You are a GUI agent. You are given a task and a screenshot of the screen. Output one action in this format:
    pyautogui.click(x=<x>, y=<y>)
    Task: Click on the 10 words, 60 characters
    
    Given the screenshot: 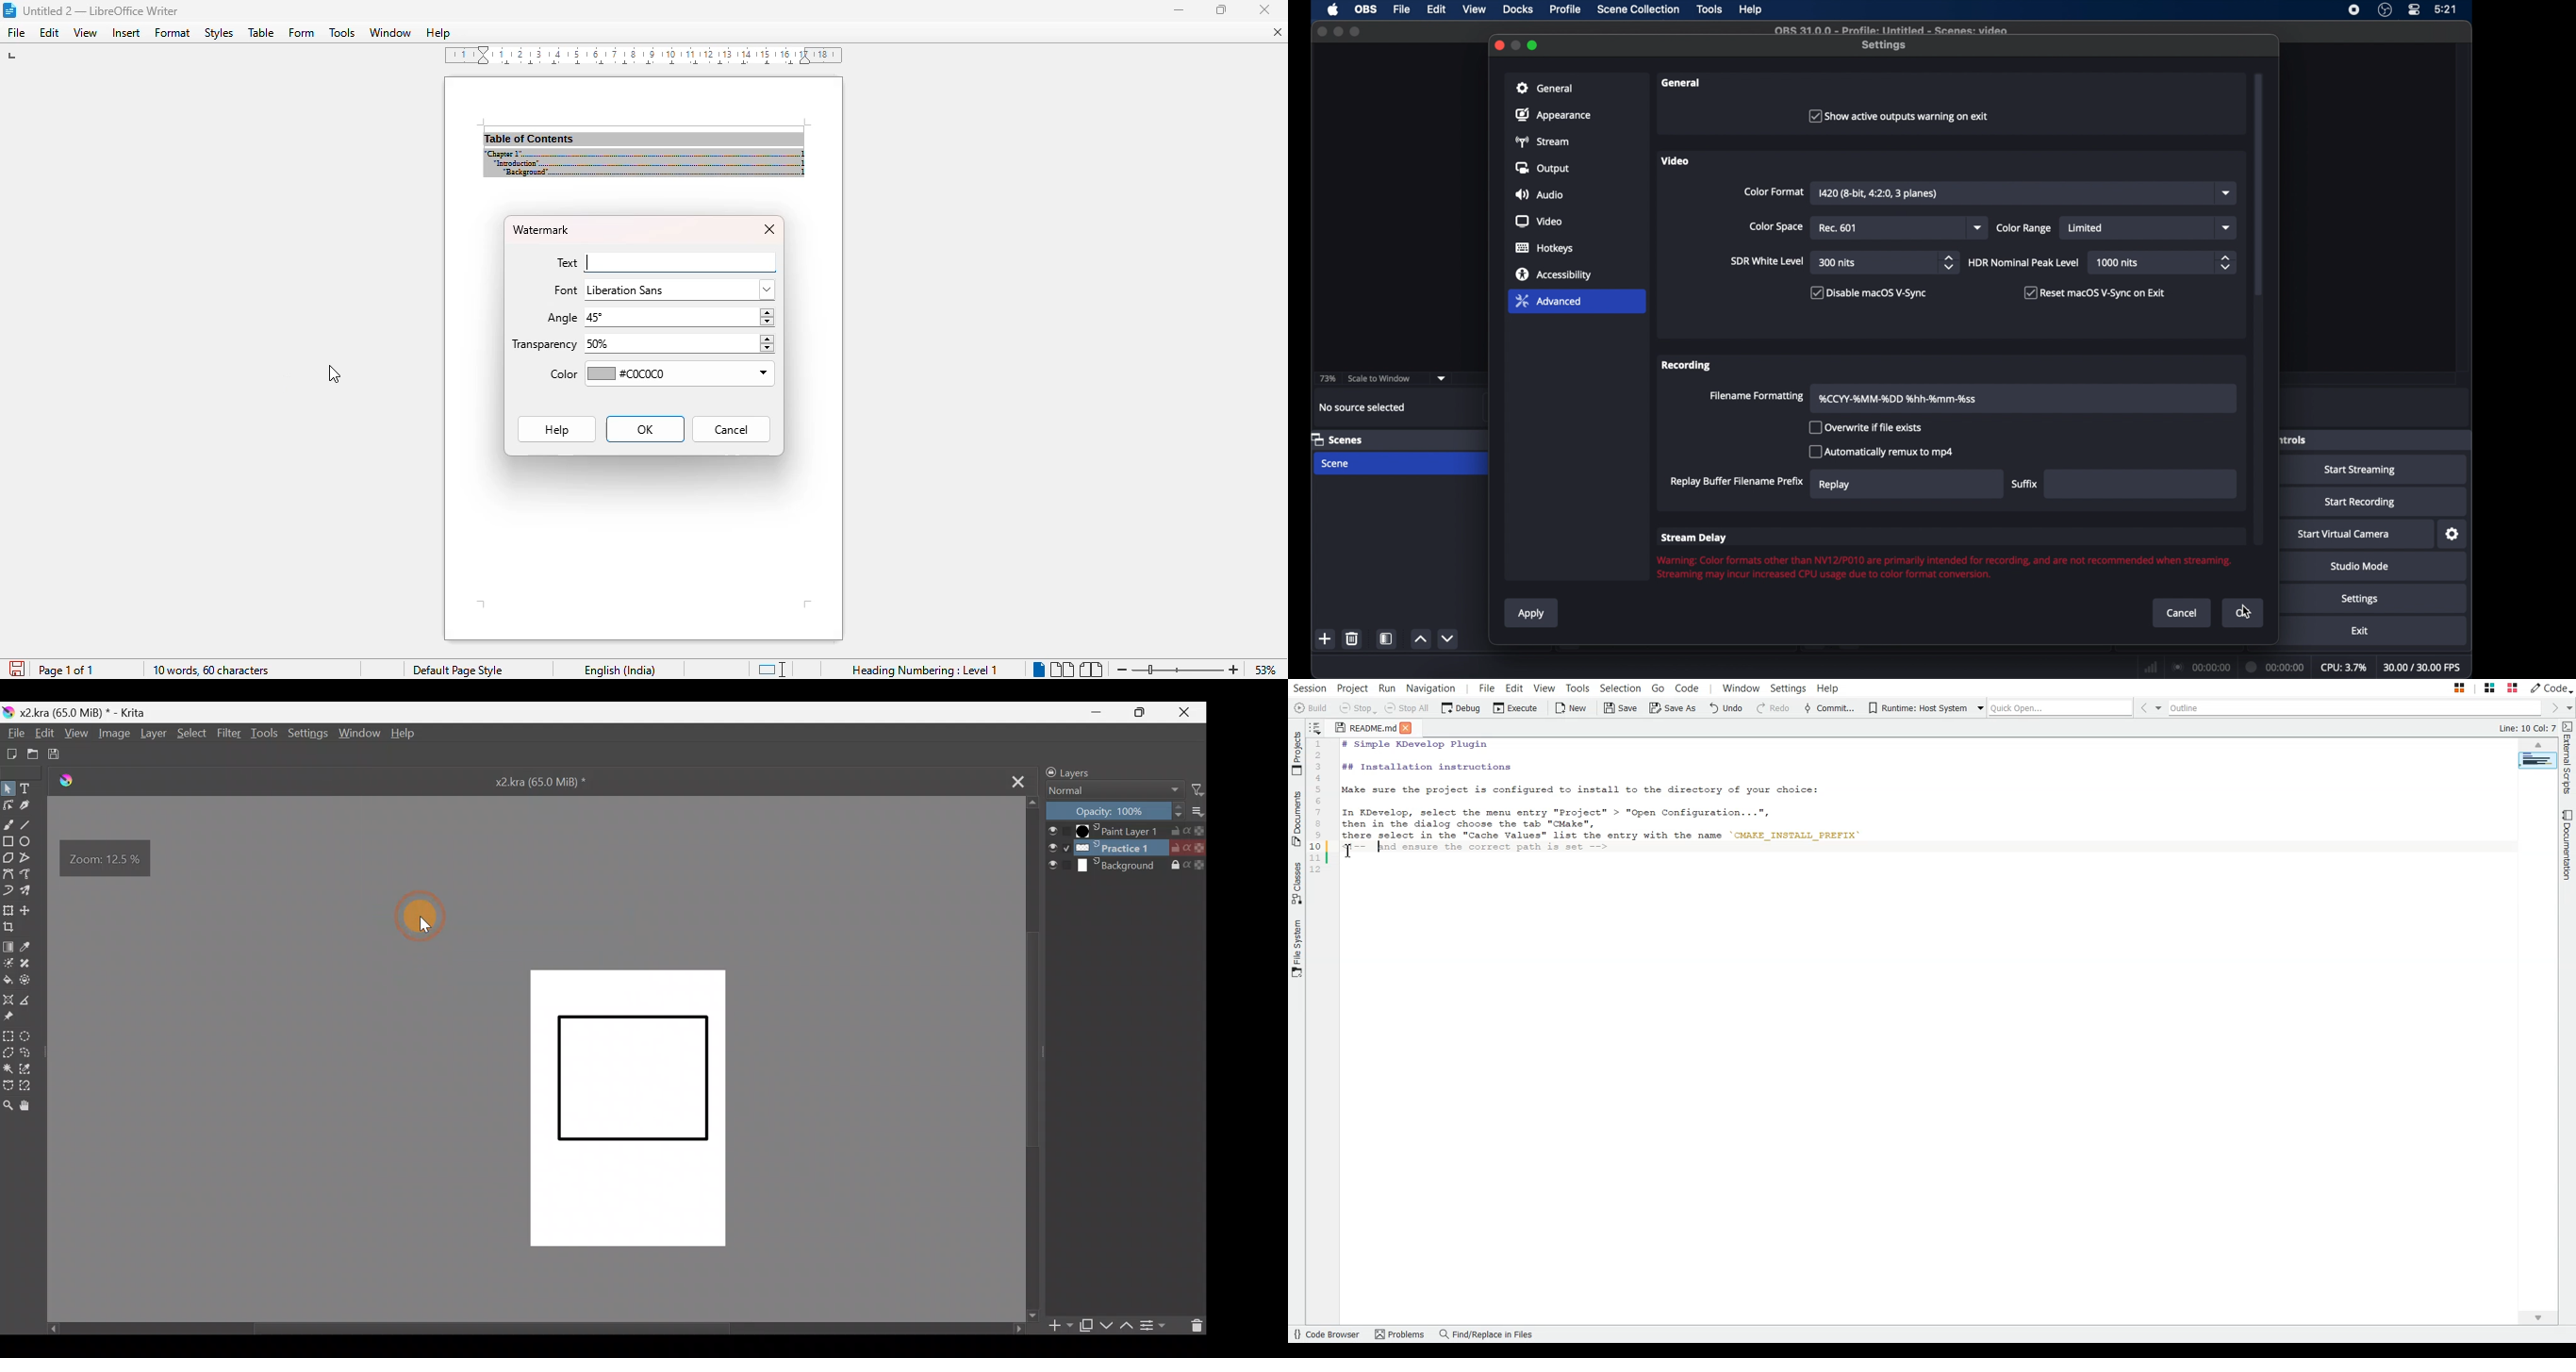 What is the action you would take?
    pyautogui.click(x=211, y=671)
    